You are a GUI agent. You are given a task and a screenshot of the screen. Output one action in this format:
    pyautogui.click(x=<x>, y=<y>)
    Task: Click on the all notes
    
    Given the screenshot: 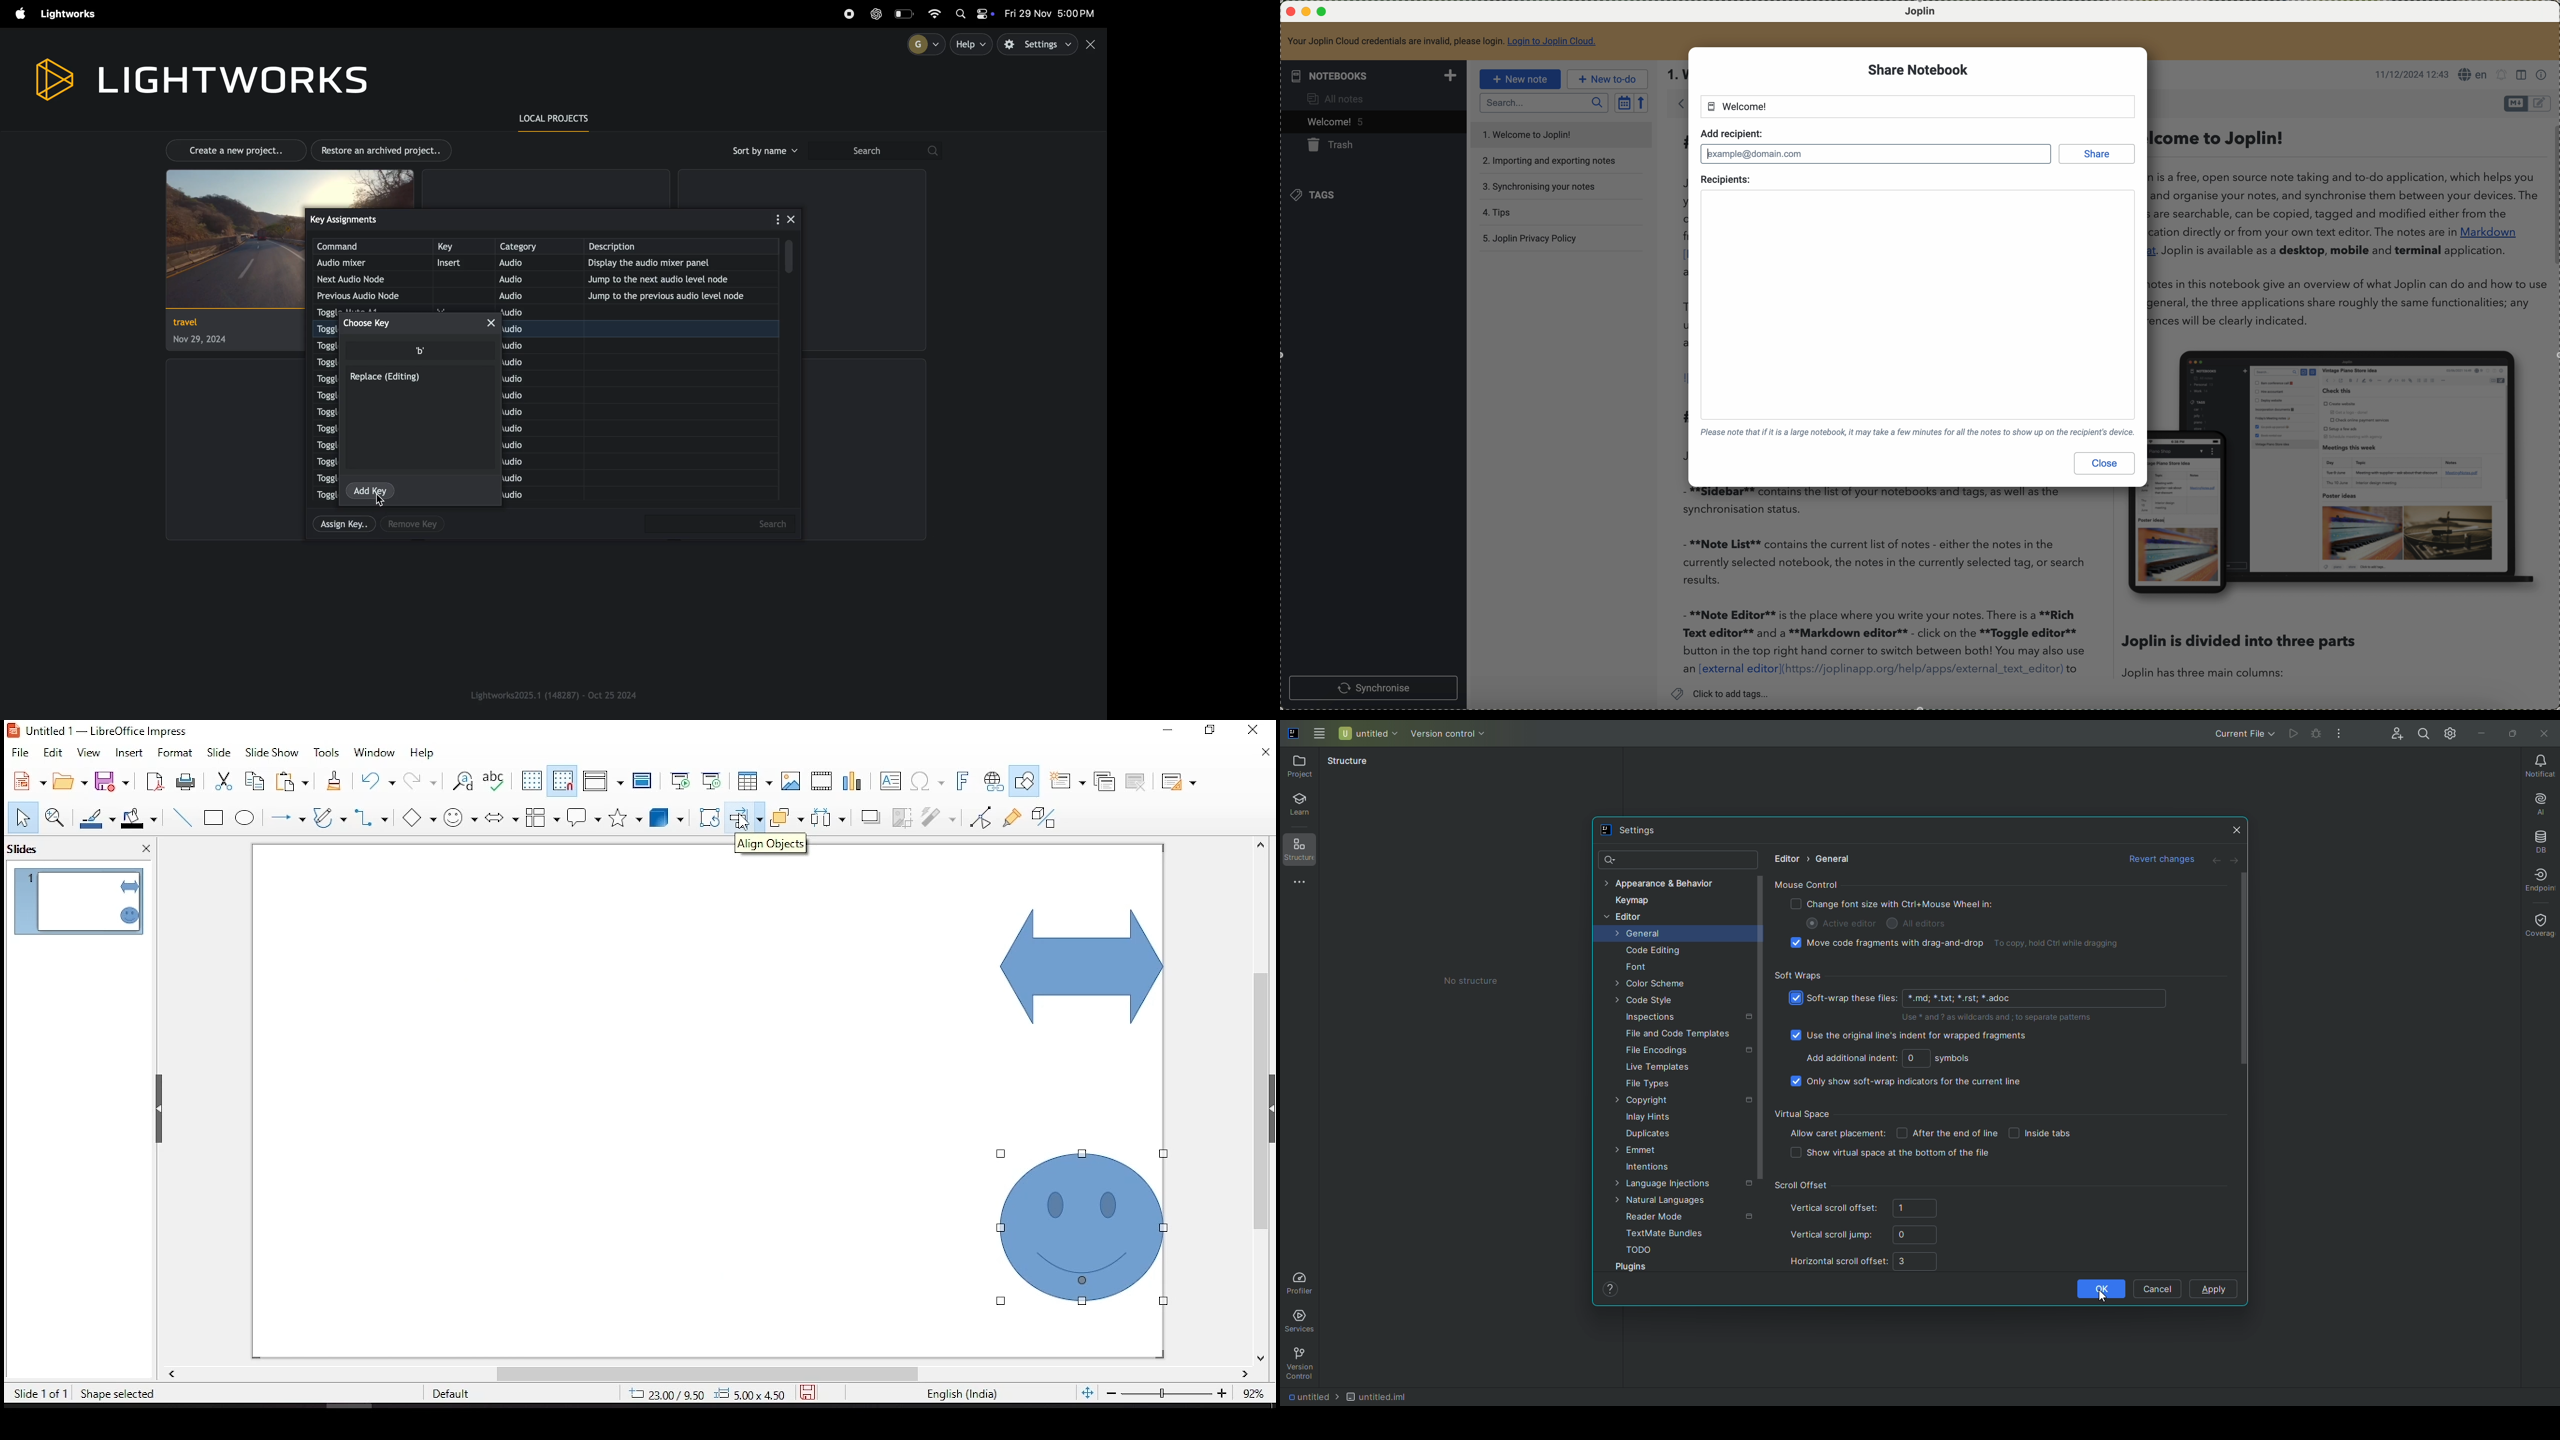 What is the action you would take?
    pyautogui.click(x=1334, y=101)
    